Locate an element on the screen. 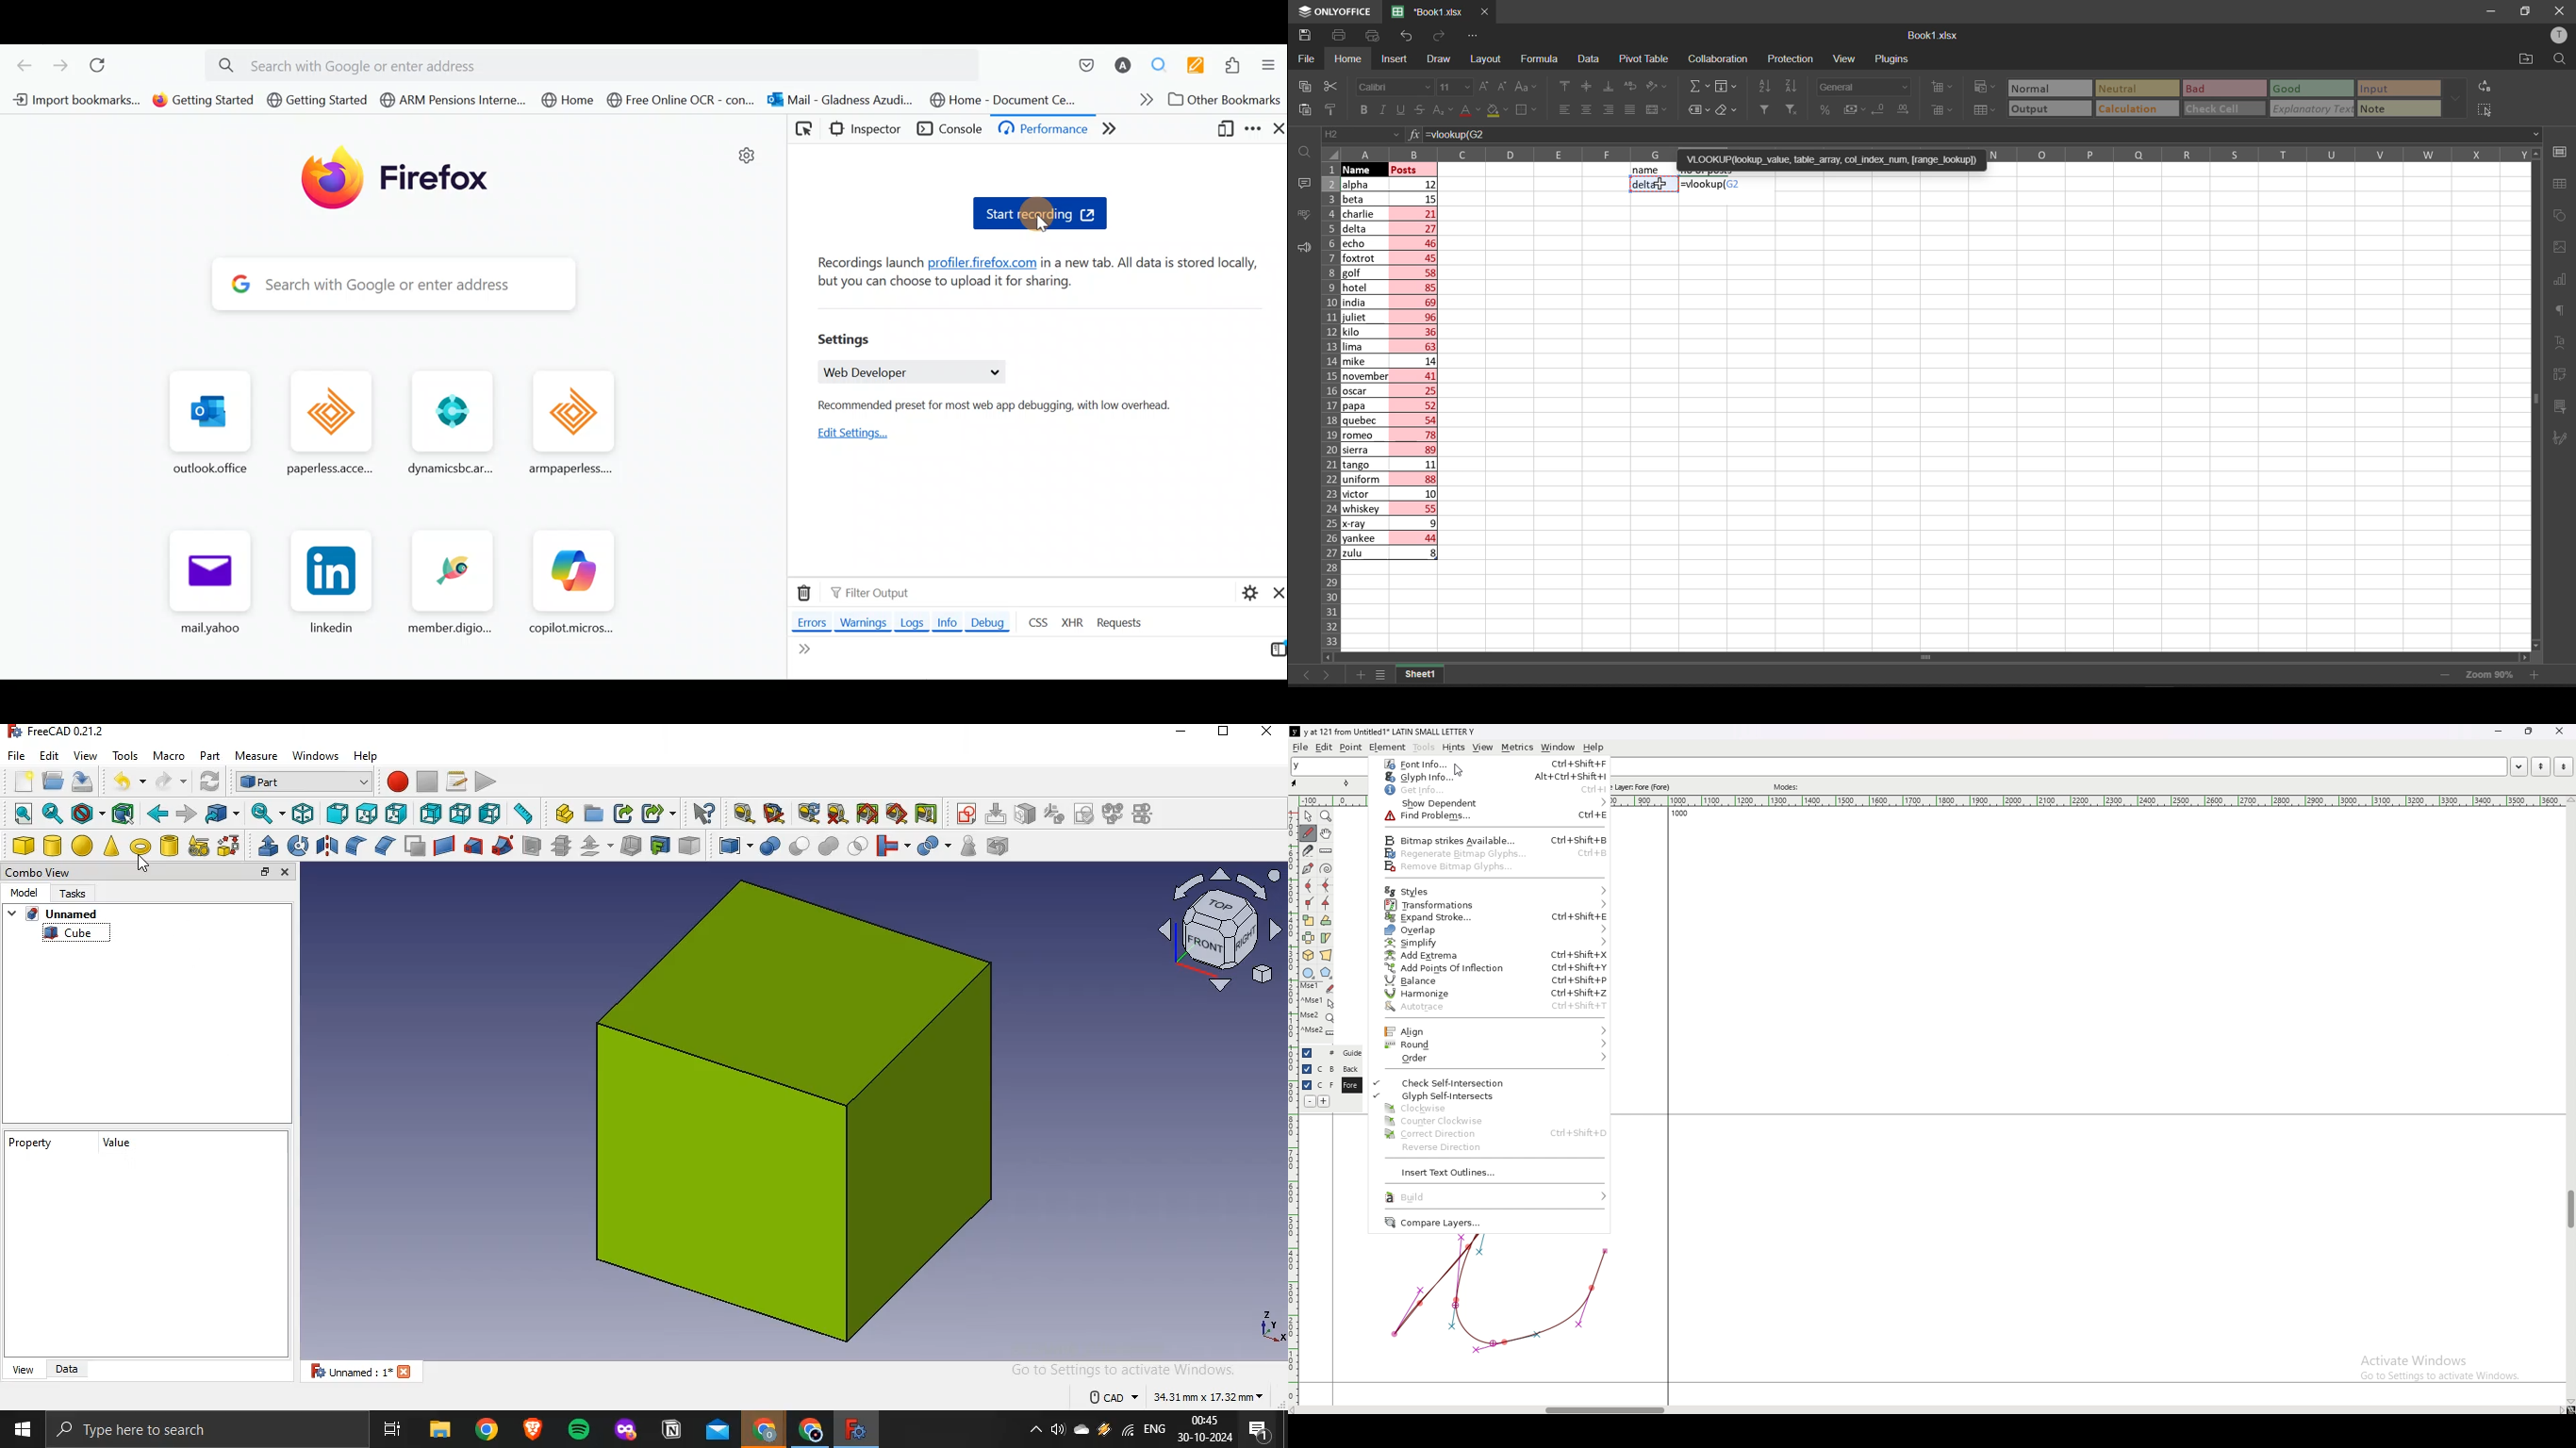  formula is located at coordinates (1542, 60).